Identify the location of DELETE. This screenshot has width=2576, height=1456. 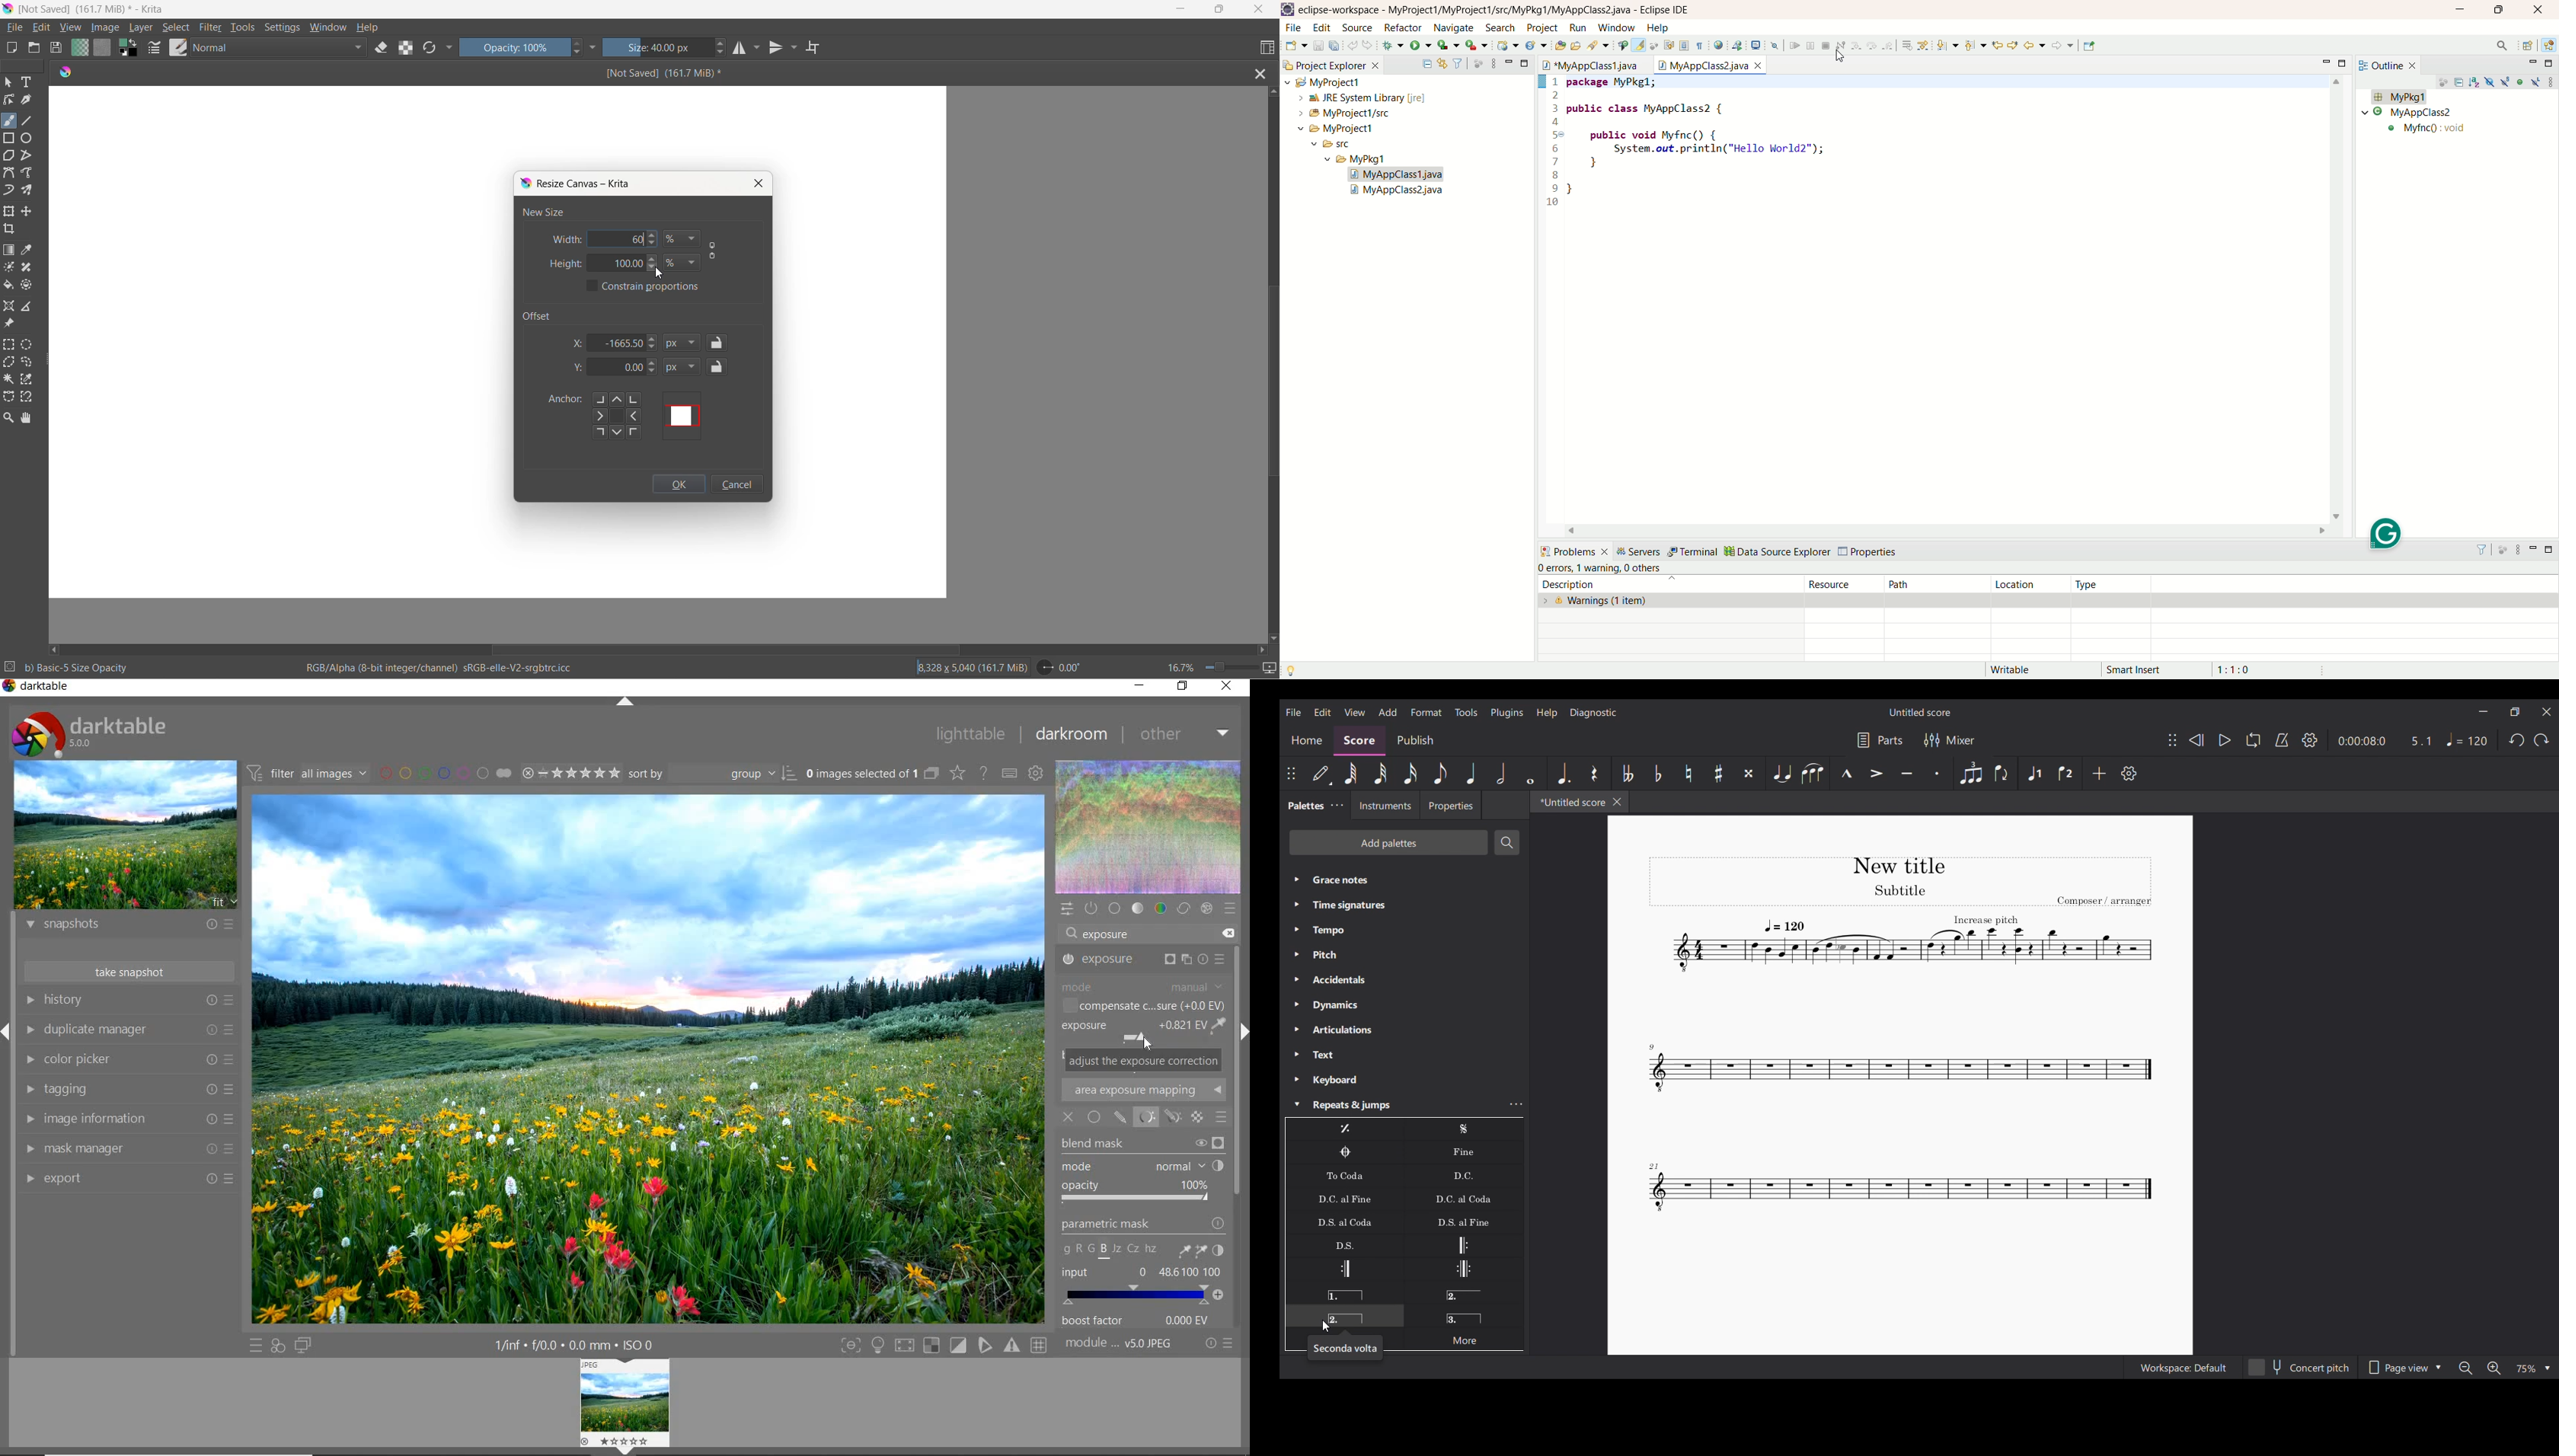
(1229, 934).